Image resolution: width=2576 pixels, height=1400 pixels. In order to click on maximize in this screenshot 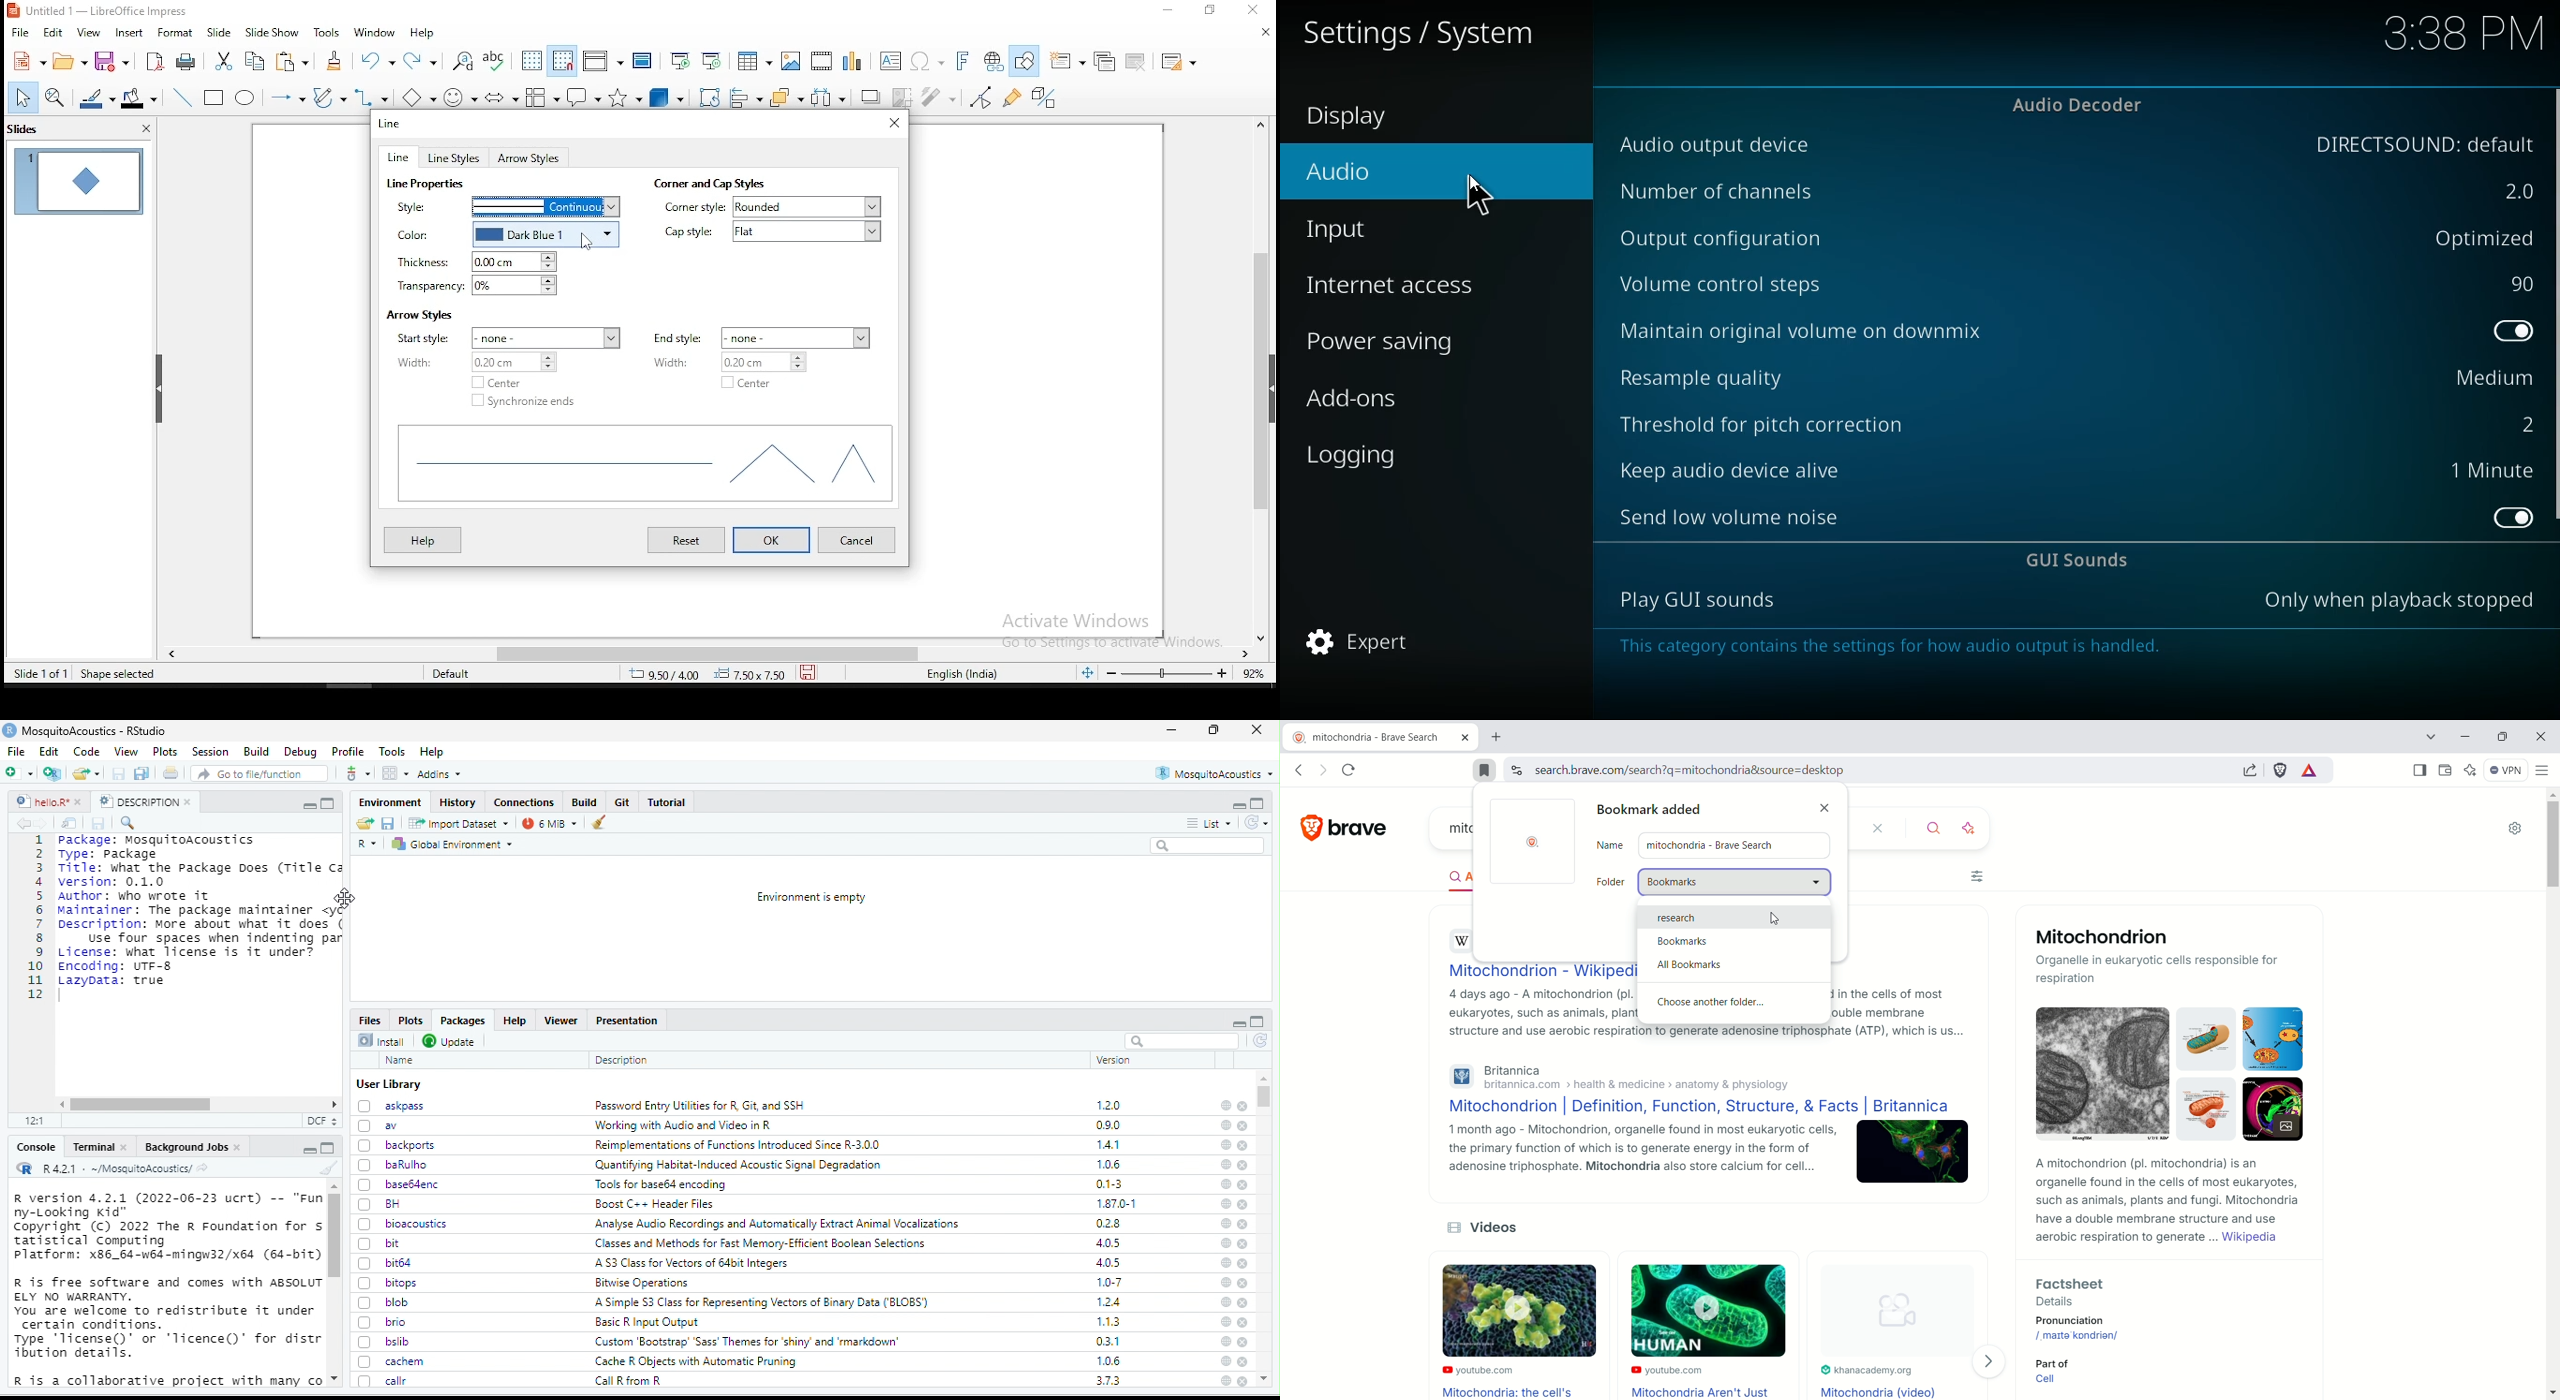, I will do `click(1258, 803)`.